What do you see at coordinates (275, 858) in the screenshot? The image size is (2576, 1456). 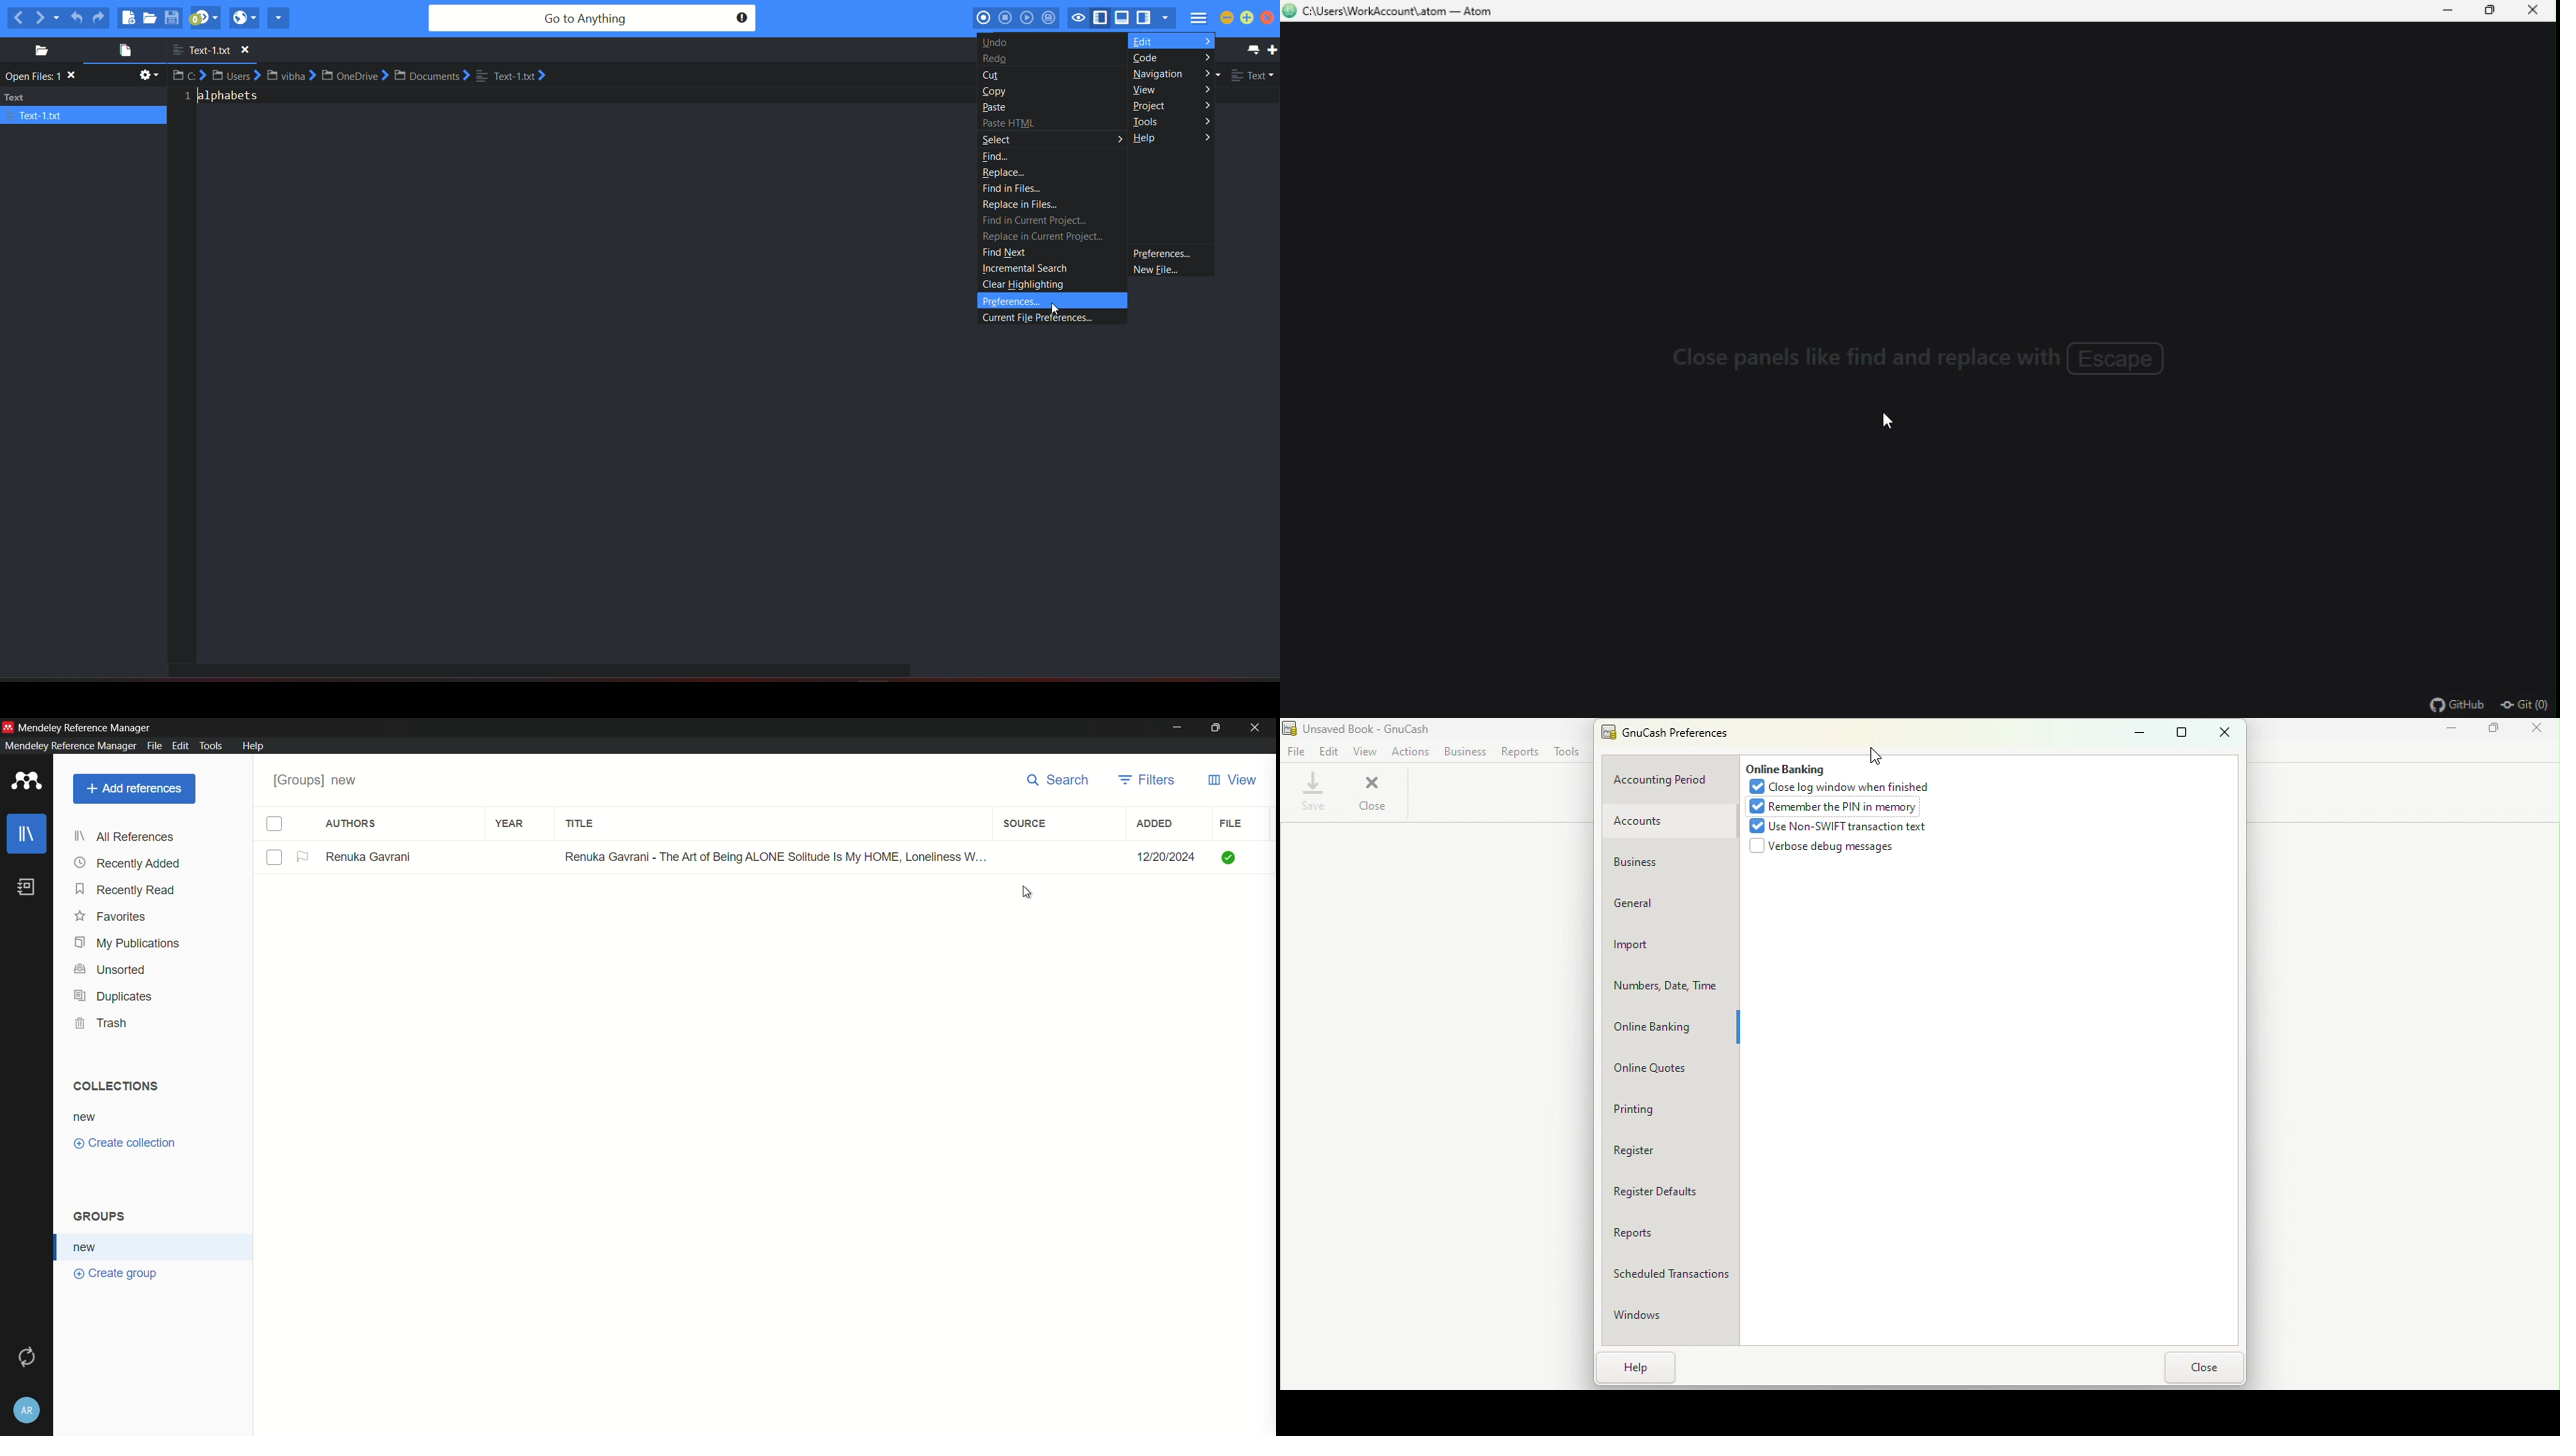 I see `un(select)` at bounding box center [275, 858].